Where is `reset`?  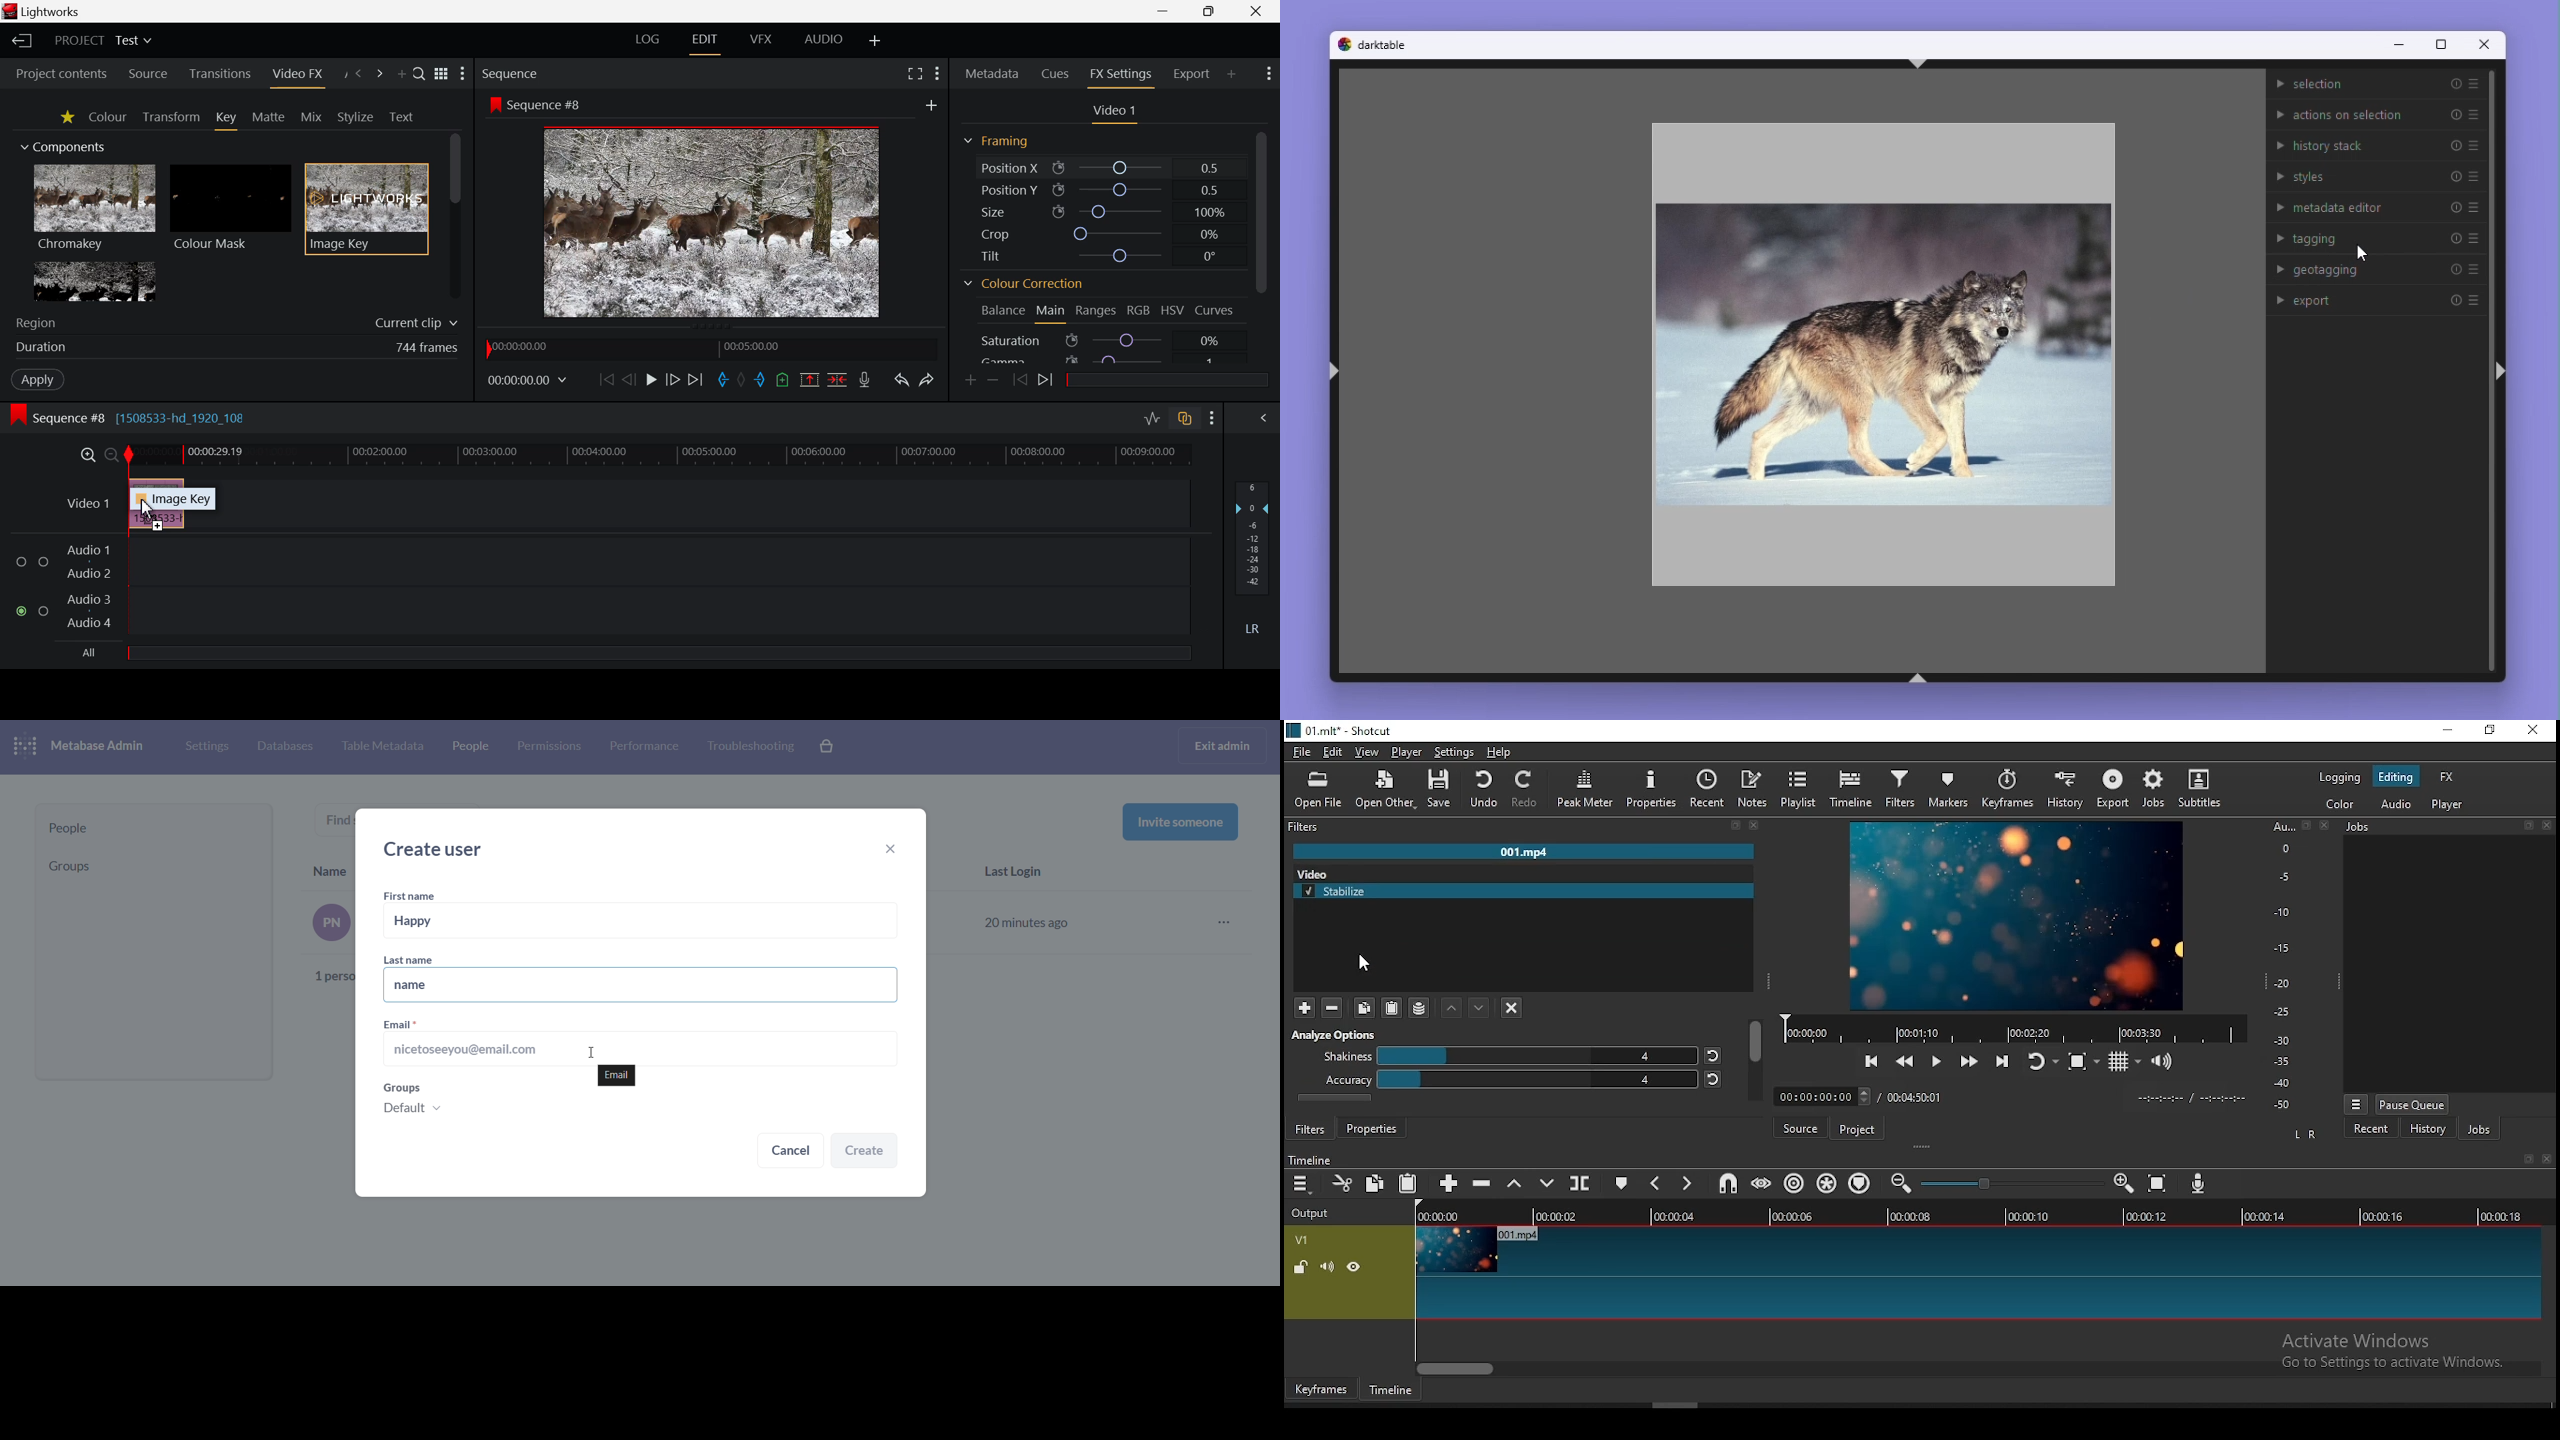
reset is located at coordinates (1713, 1079).